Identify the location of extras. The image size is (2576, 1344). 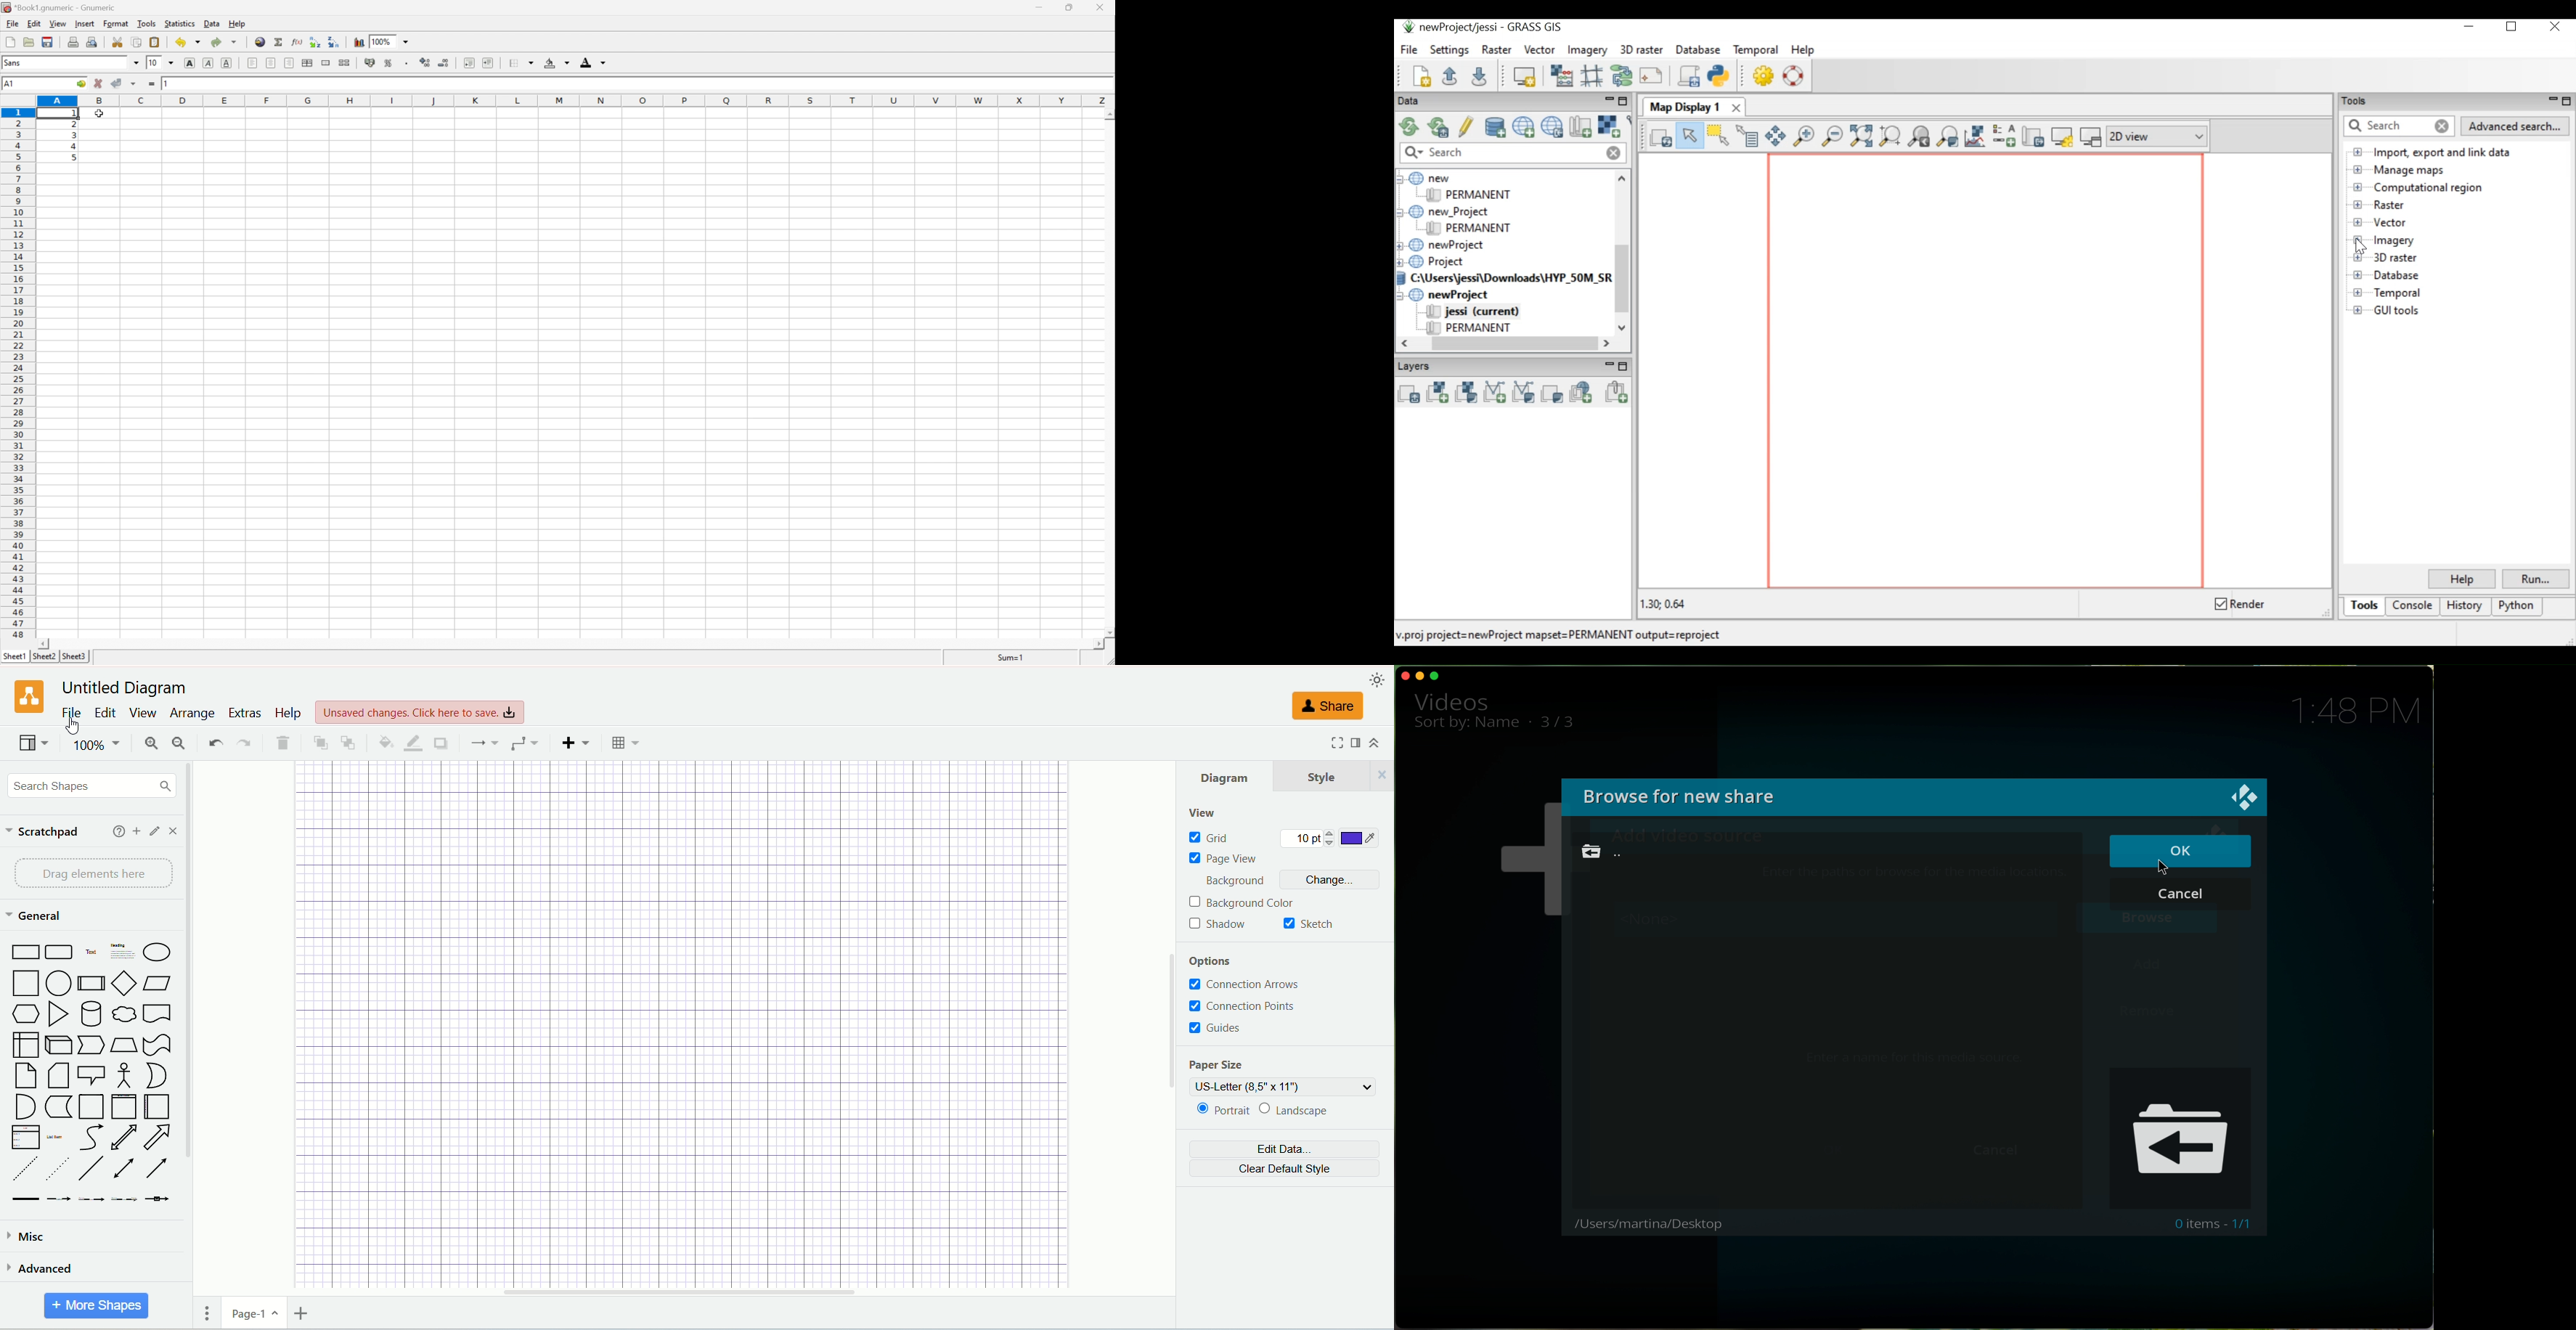
(245, 711).